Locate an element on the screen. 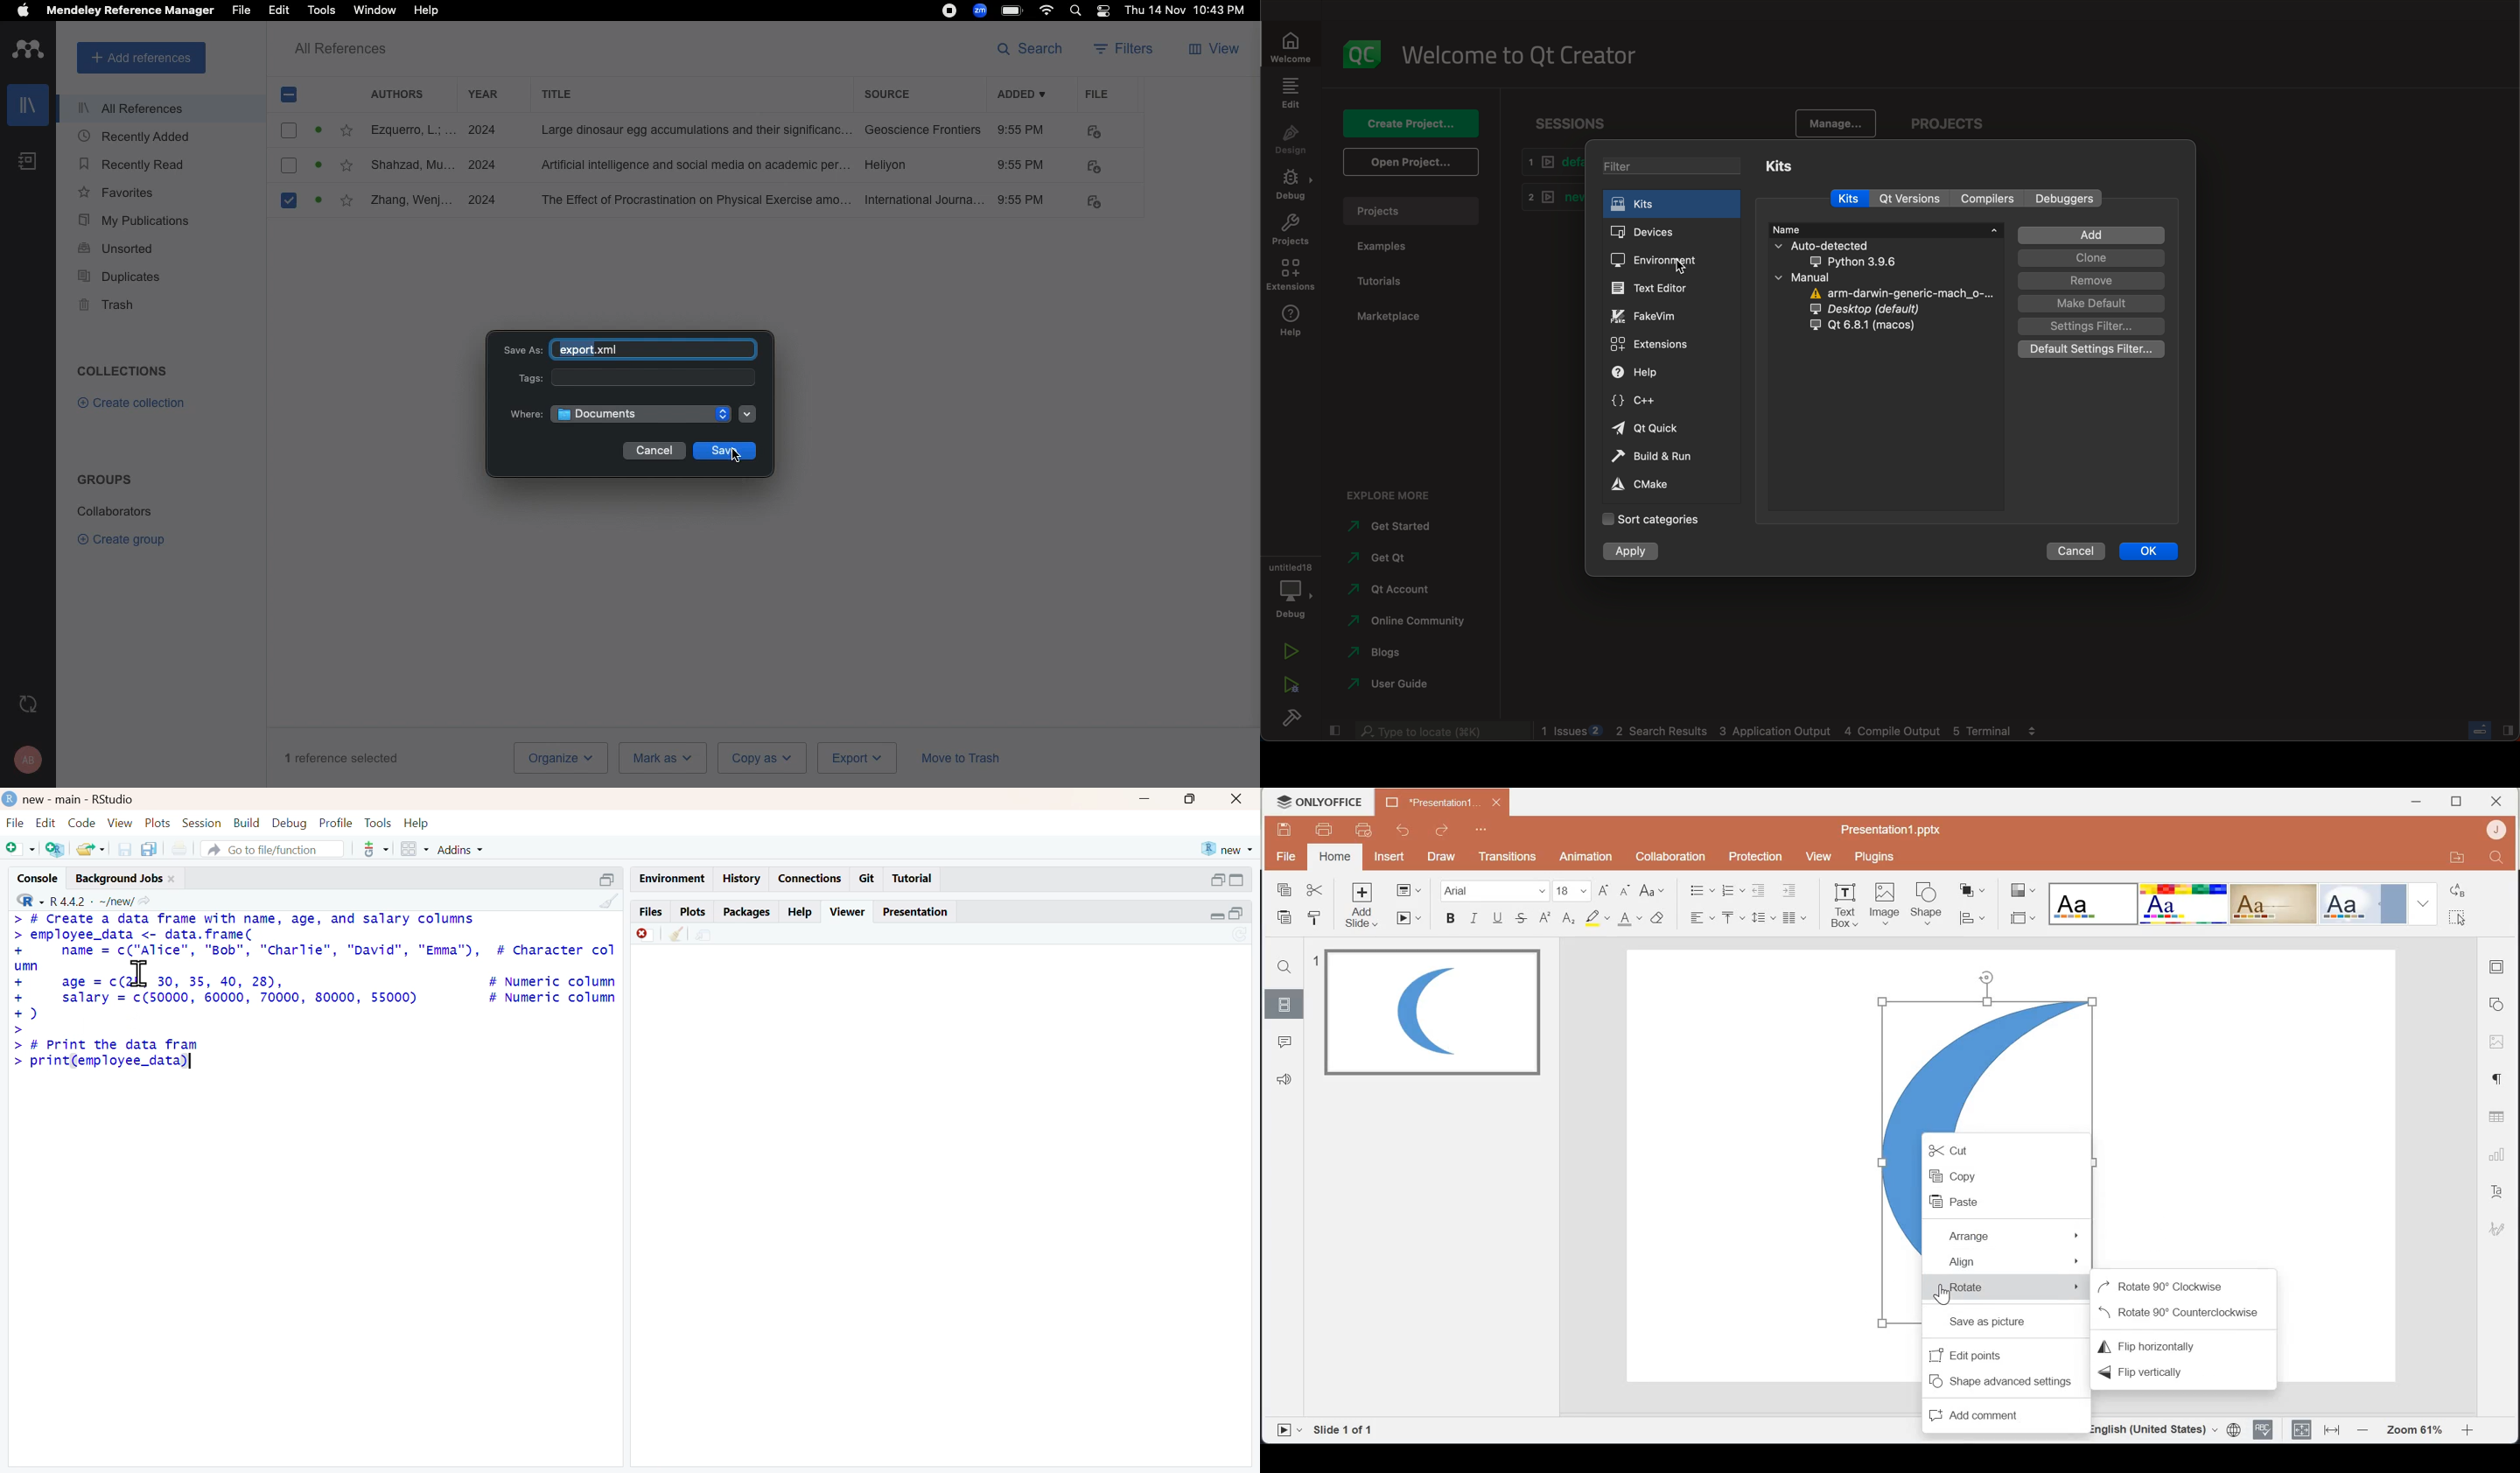 The image size is (2520, 1484). Arrange shape is located at coordinates (1975, 891).